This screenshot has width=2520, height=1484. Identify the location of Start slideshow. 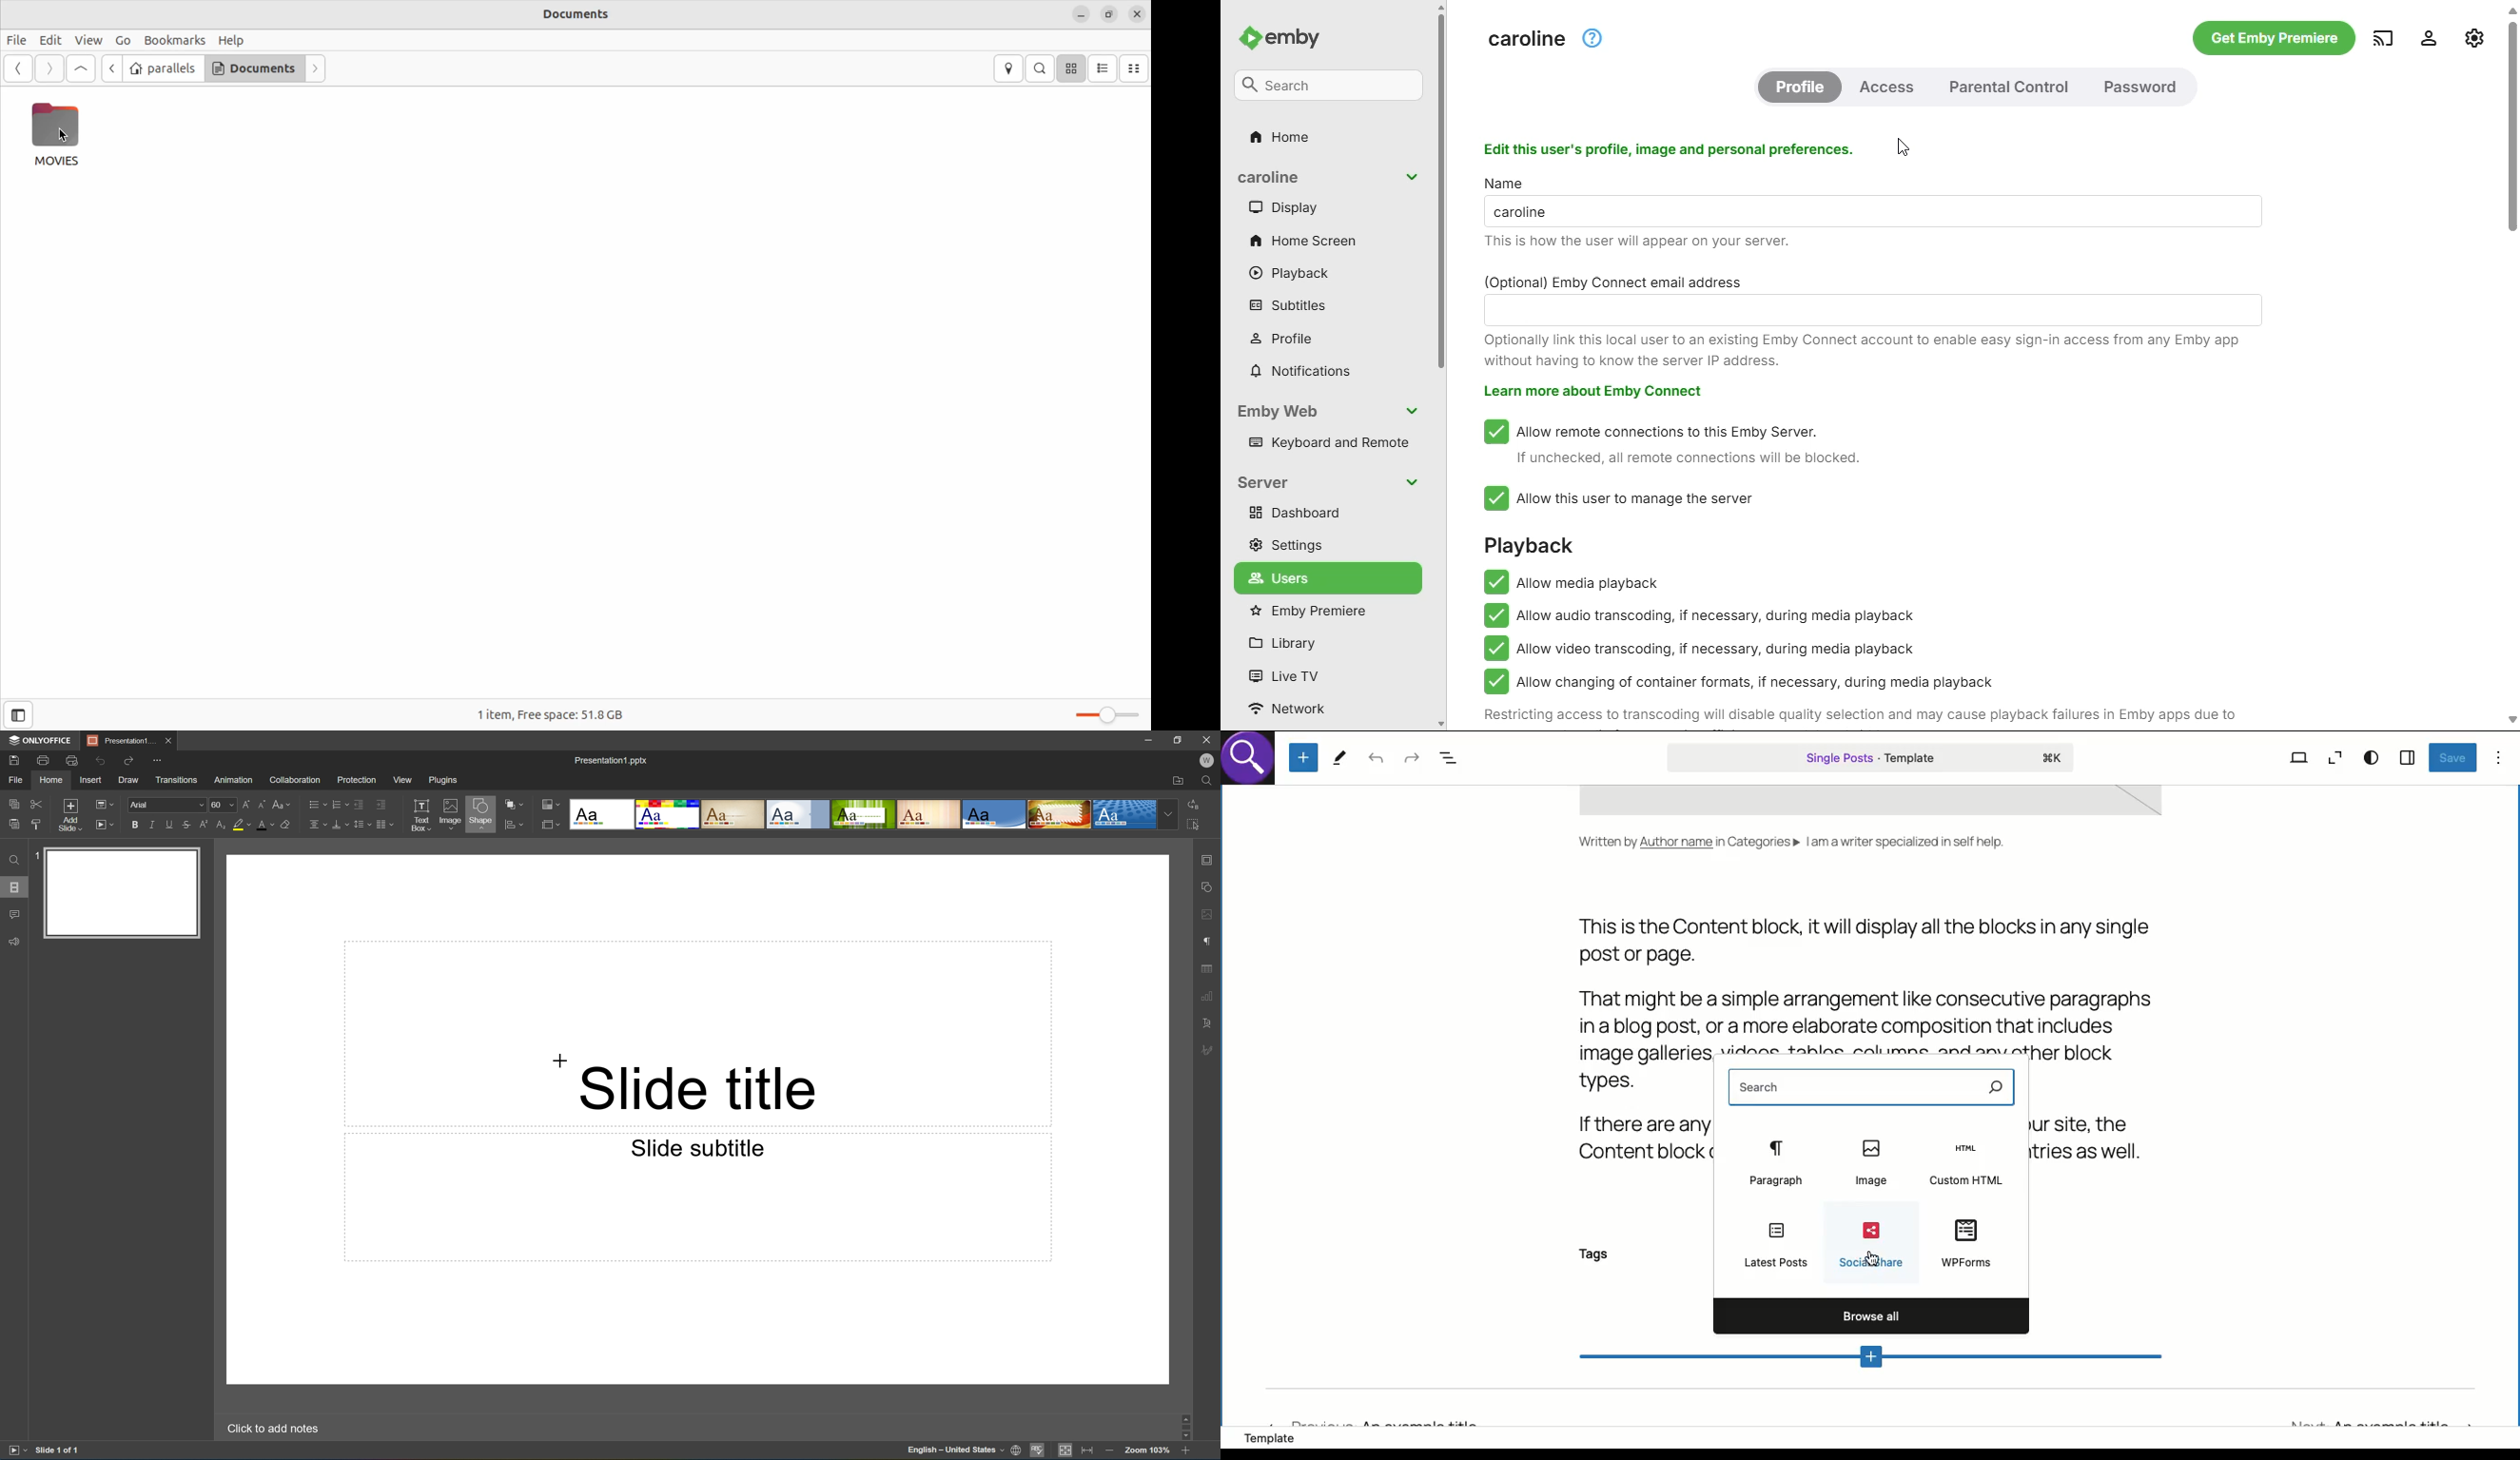
(14, 1453).